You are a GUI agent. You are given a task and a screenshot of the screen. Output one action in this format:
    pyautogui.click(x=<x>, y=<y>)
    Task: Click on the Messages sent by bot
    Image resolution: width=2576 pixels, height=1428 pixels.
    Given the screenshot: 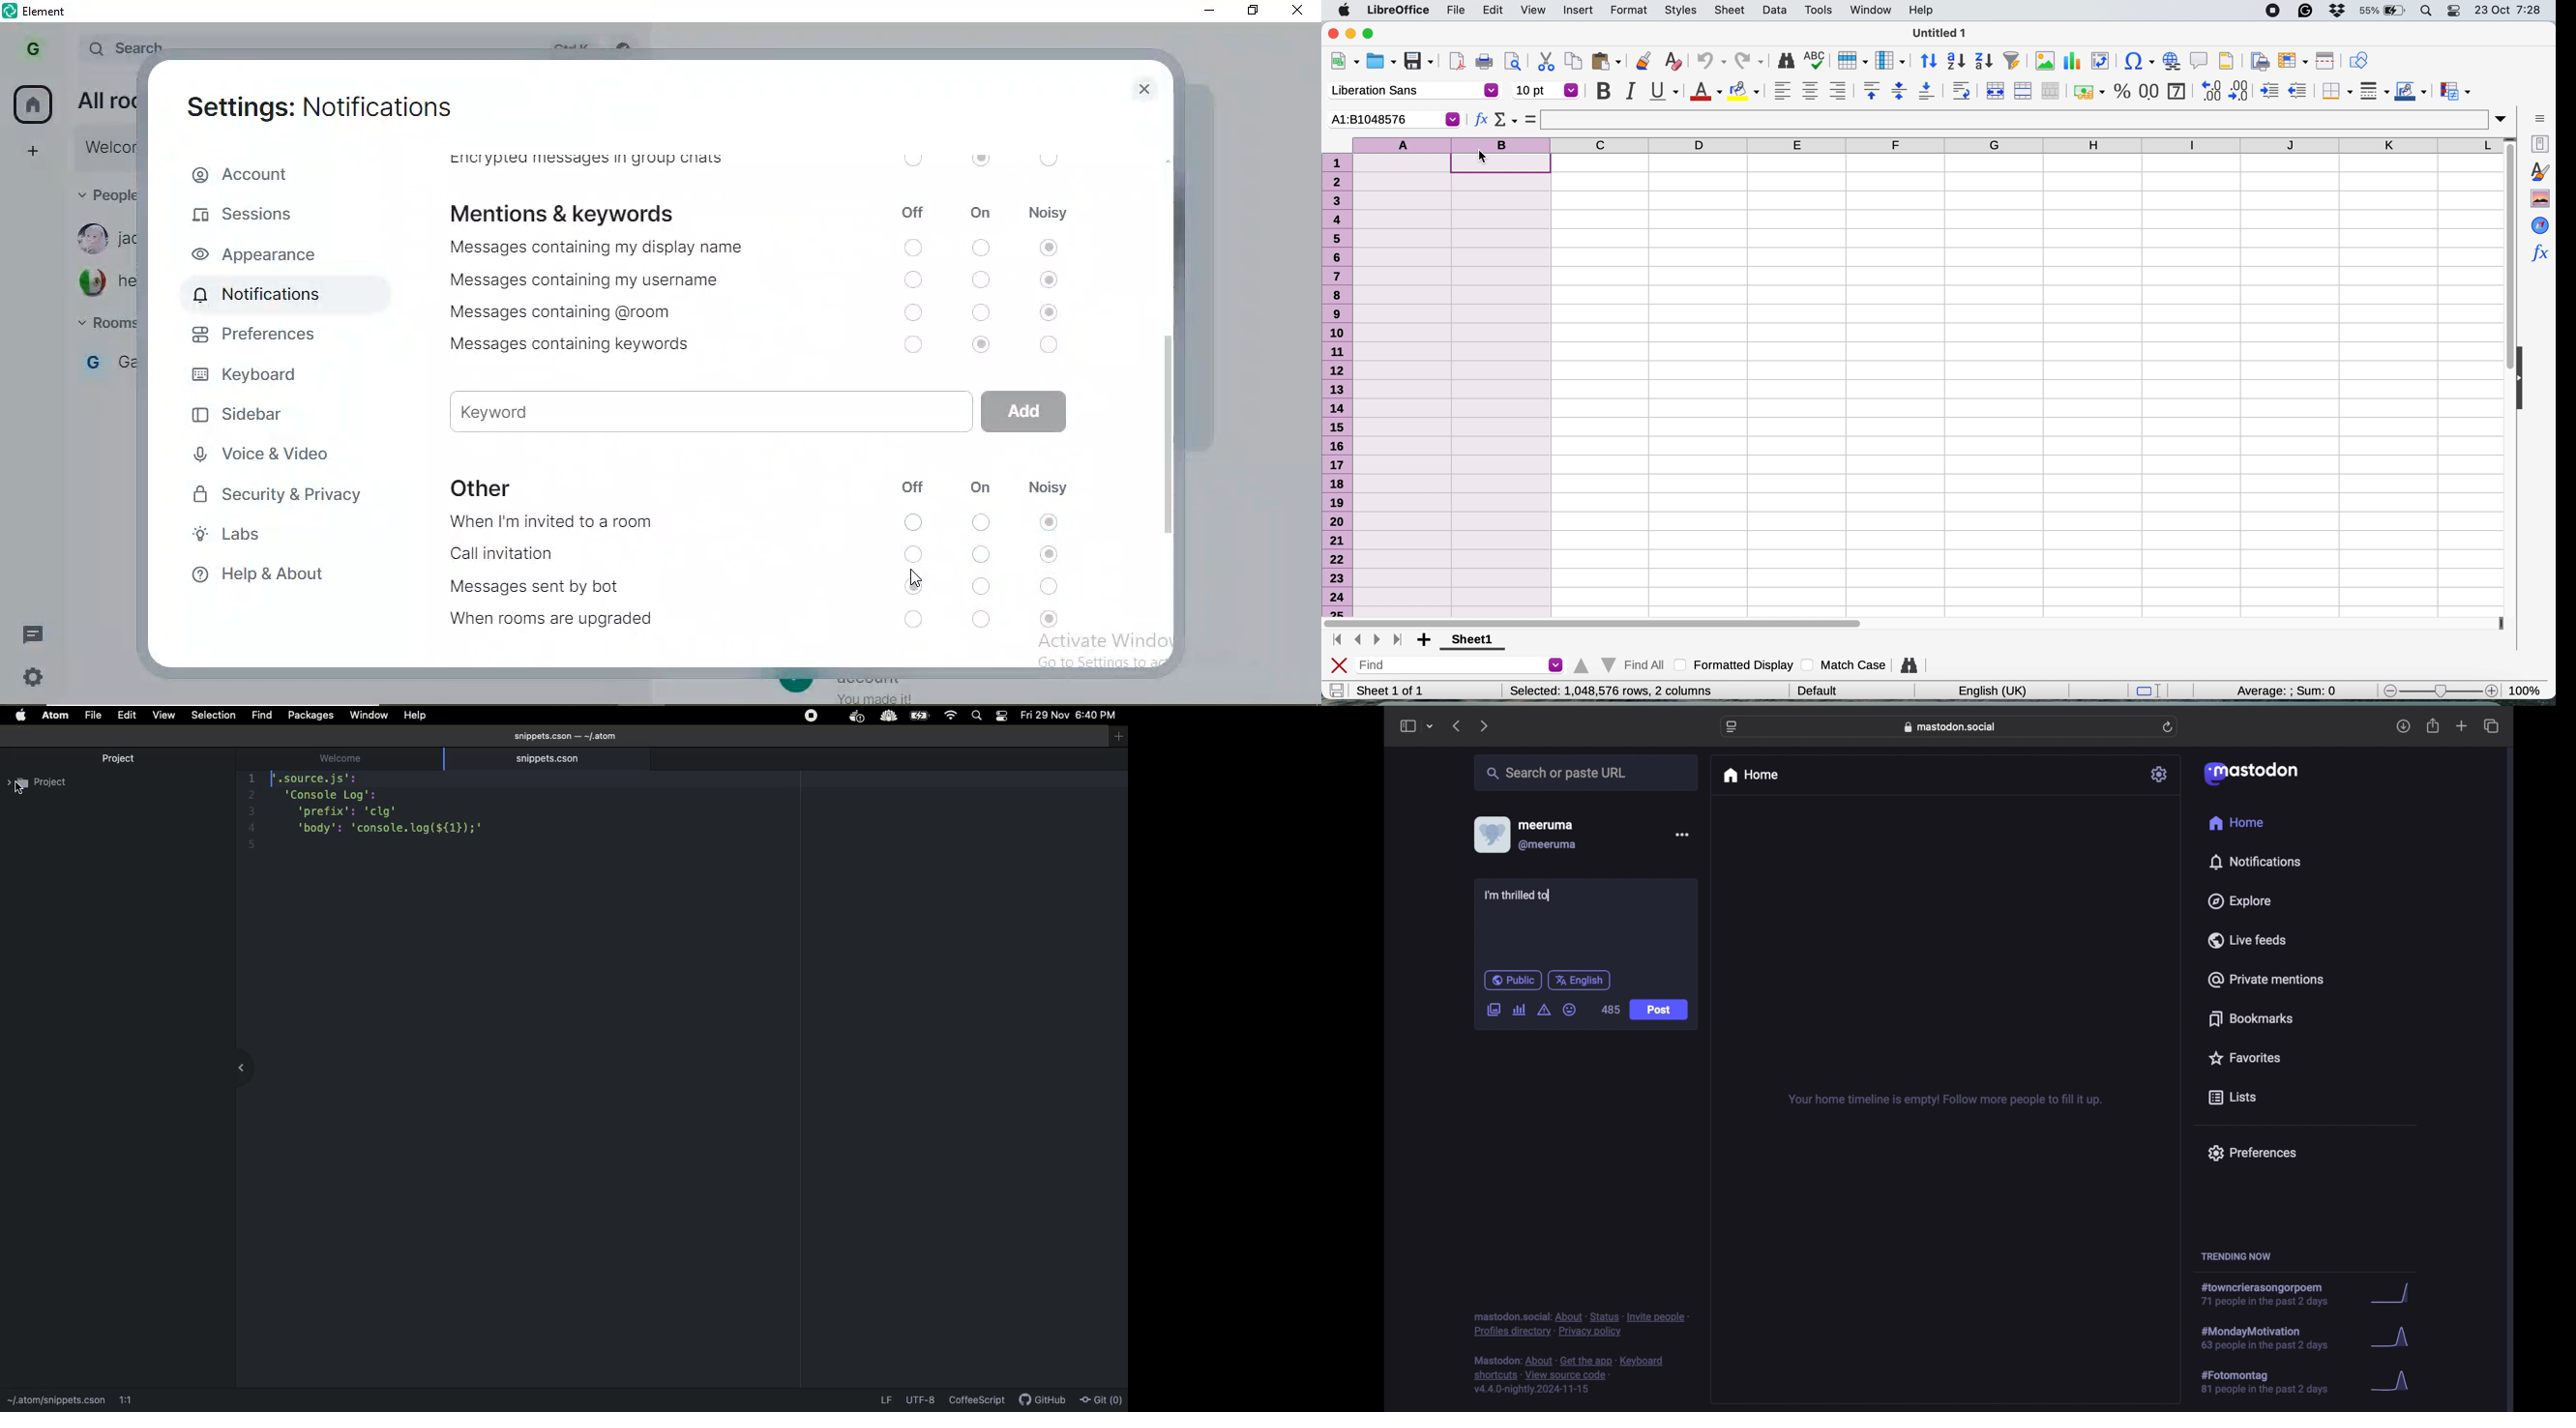 What is the action you would take?
    pyautogui.click(x=534, y=586)
    